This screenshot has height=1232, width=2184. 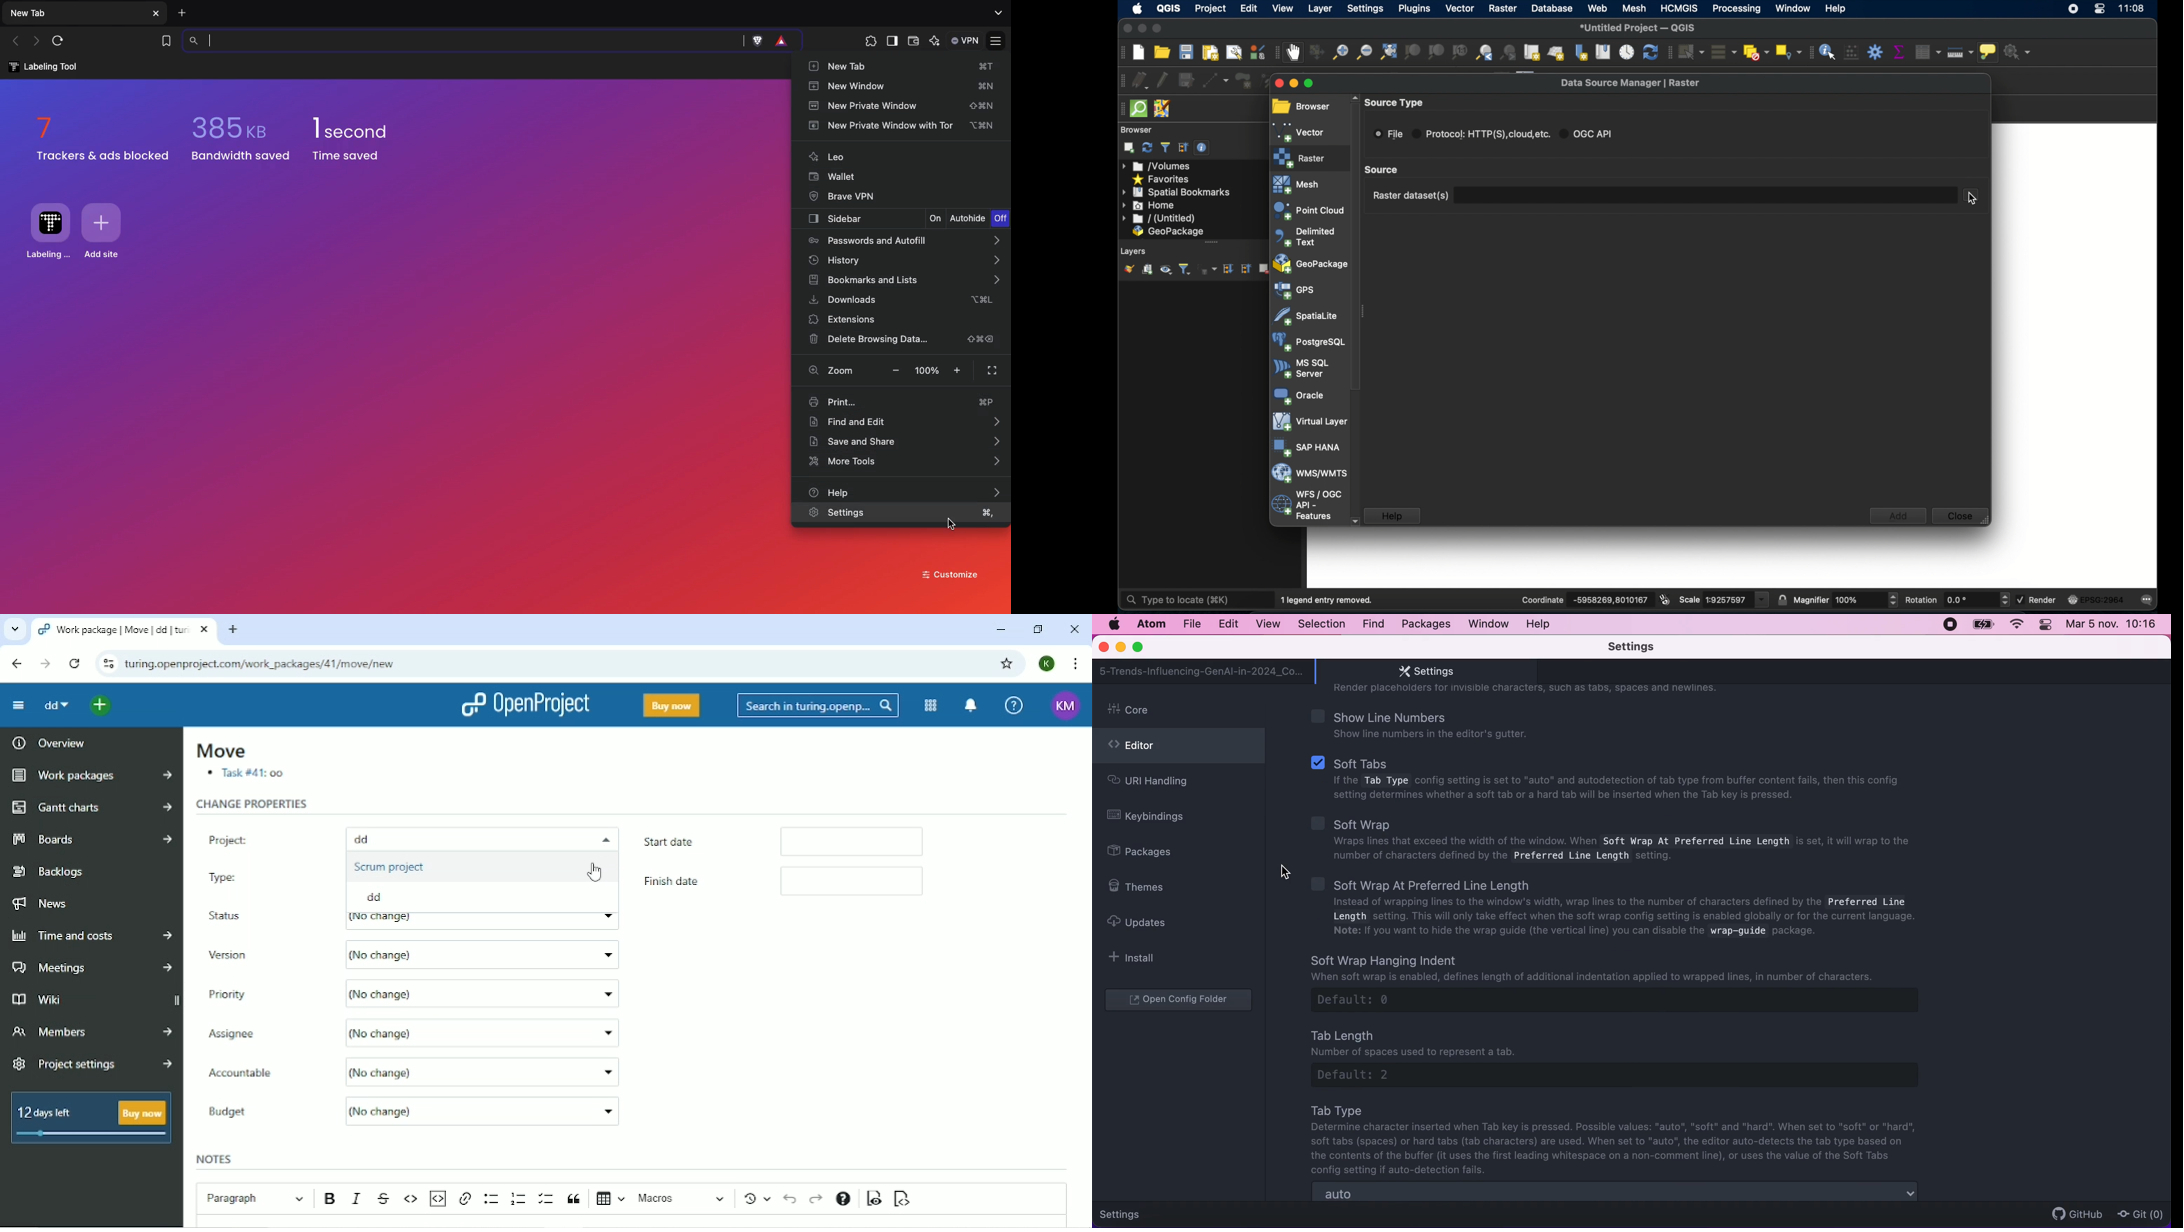 I want to click on Overview, so click(x=47, y=742).